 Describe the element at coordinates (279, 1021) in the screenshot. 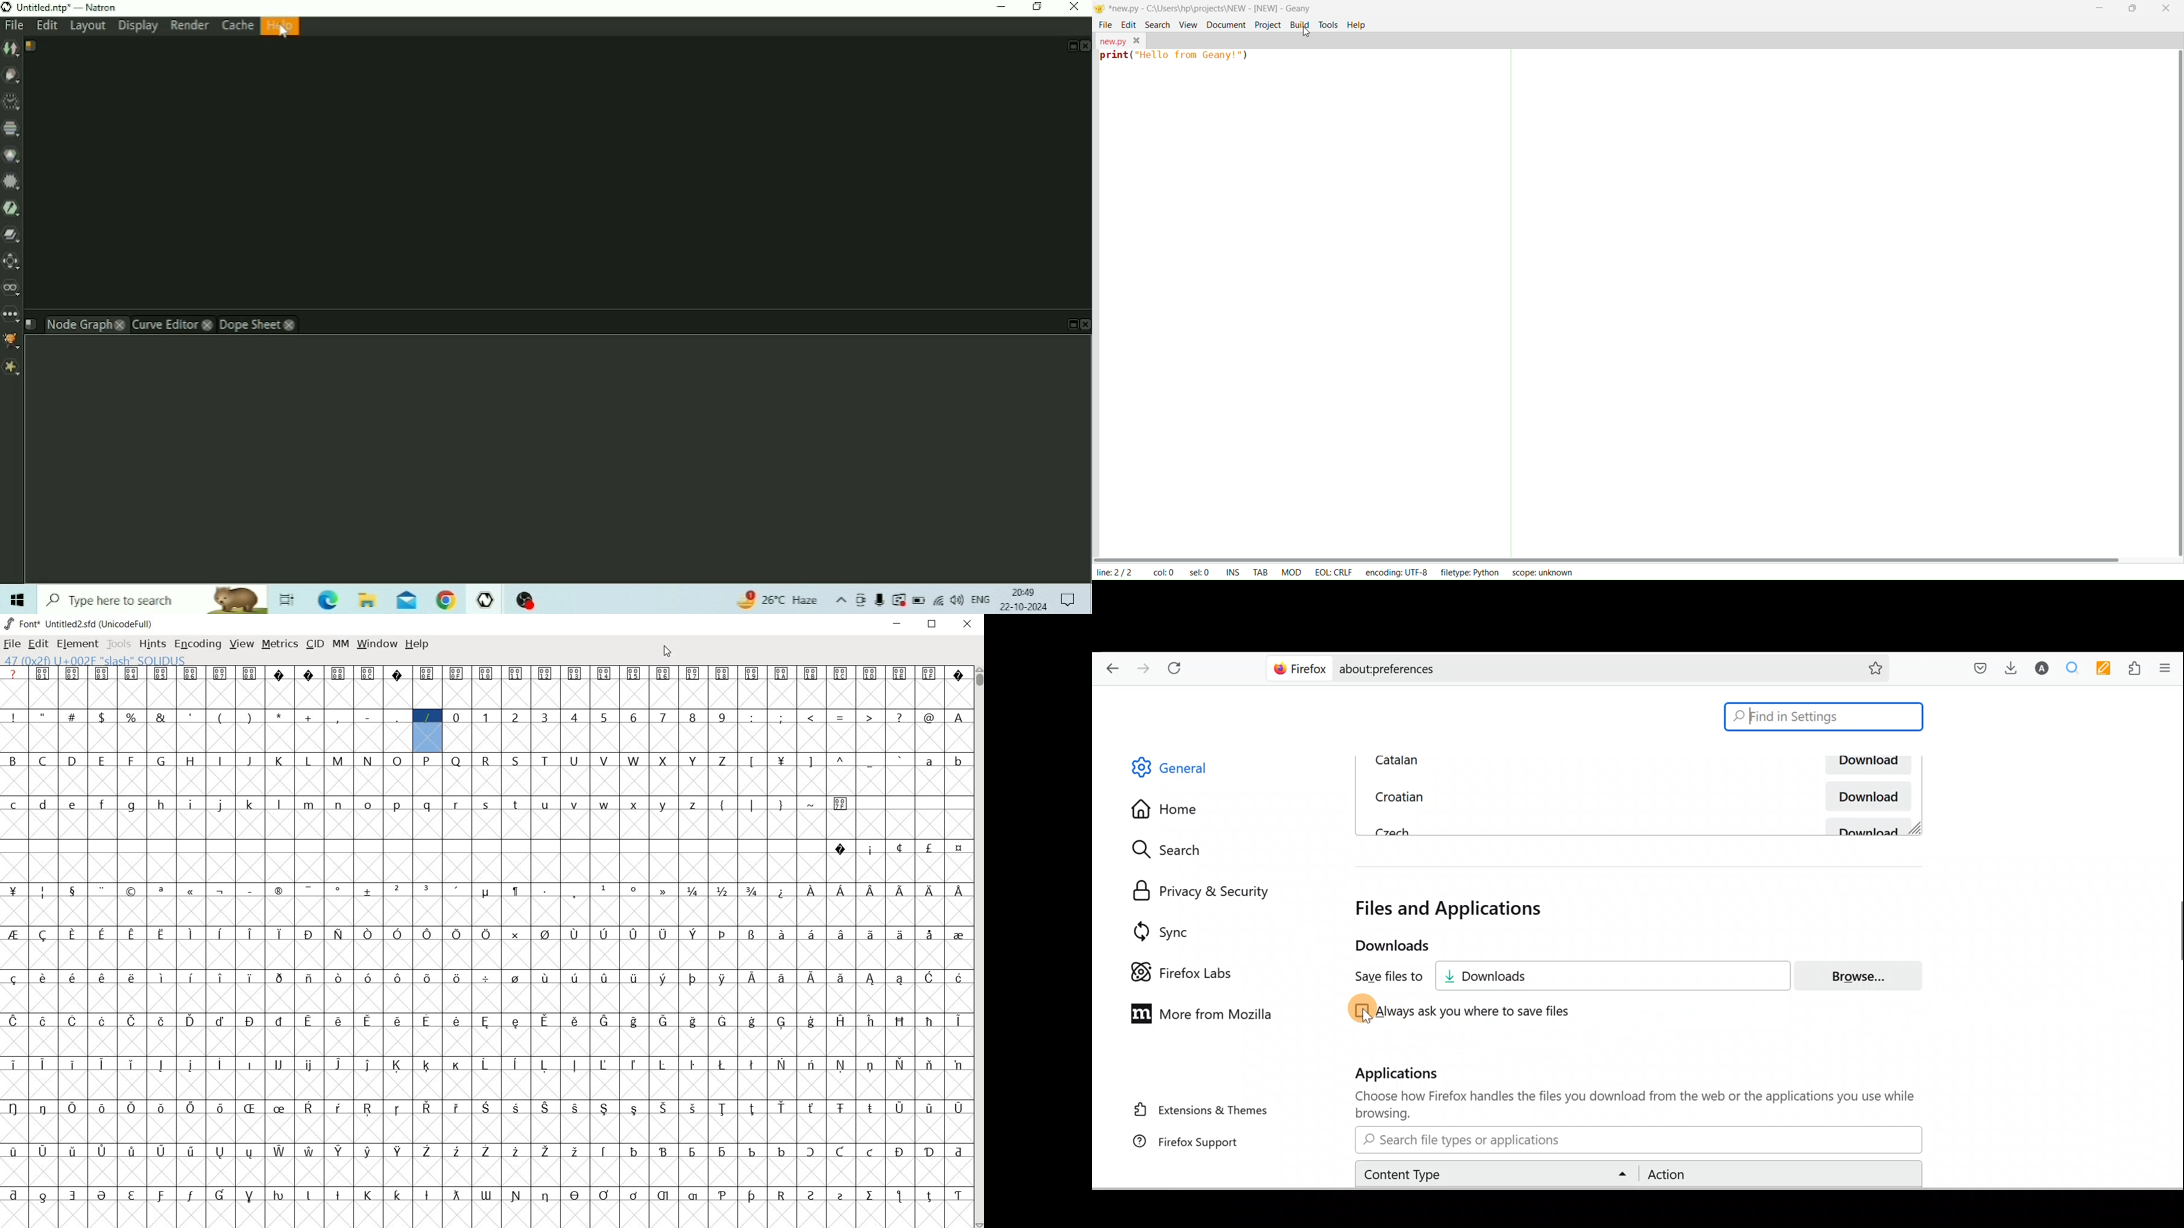

I see `glyph` at that location.